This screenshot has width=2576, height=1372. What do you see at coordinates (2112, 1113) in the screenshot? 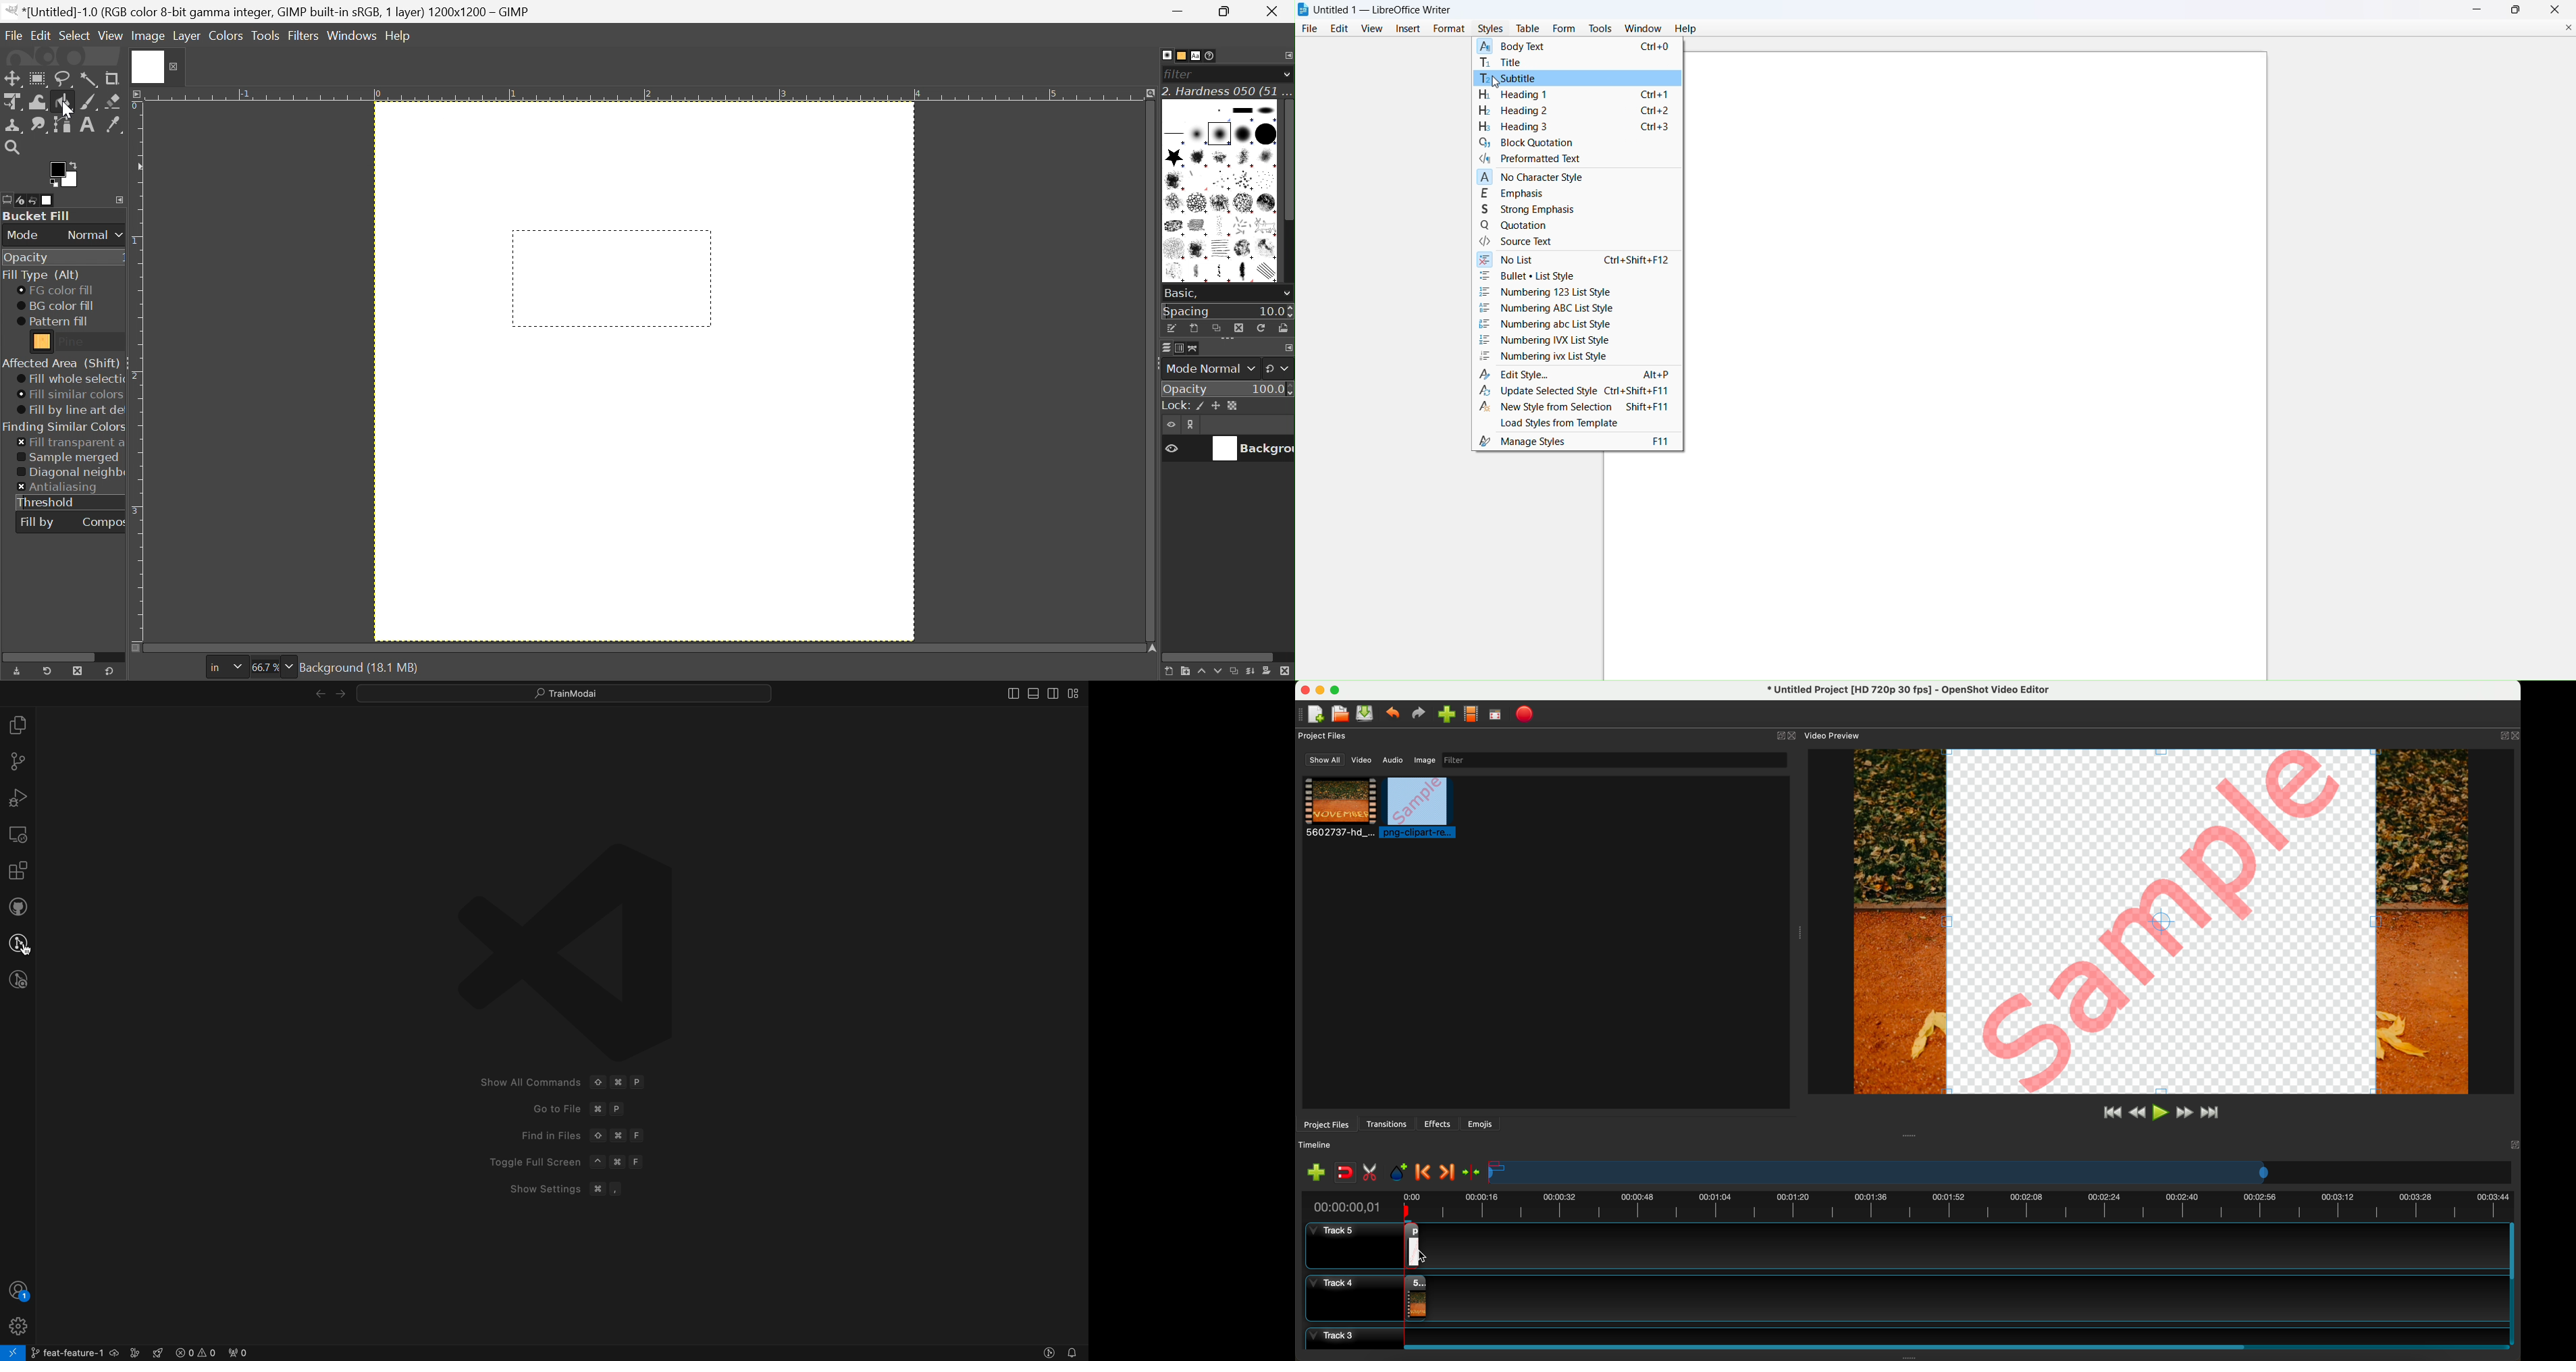
I see `jump to start` at bounding box center [2112, 1113].